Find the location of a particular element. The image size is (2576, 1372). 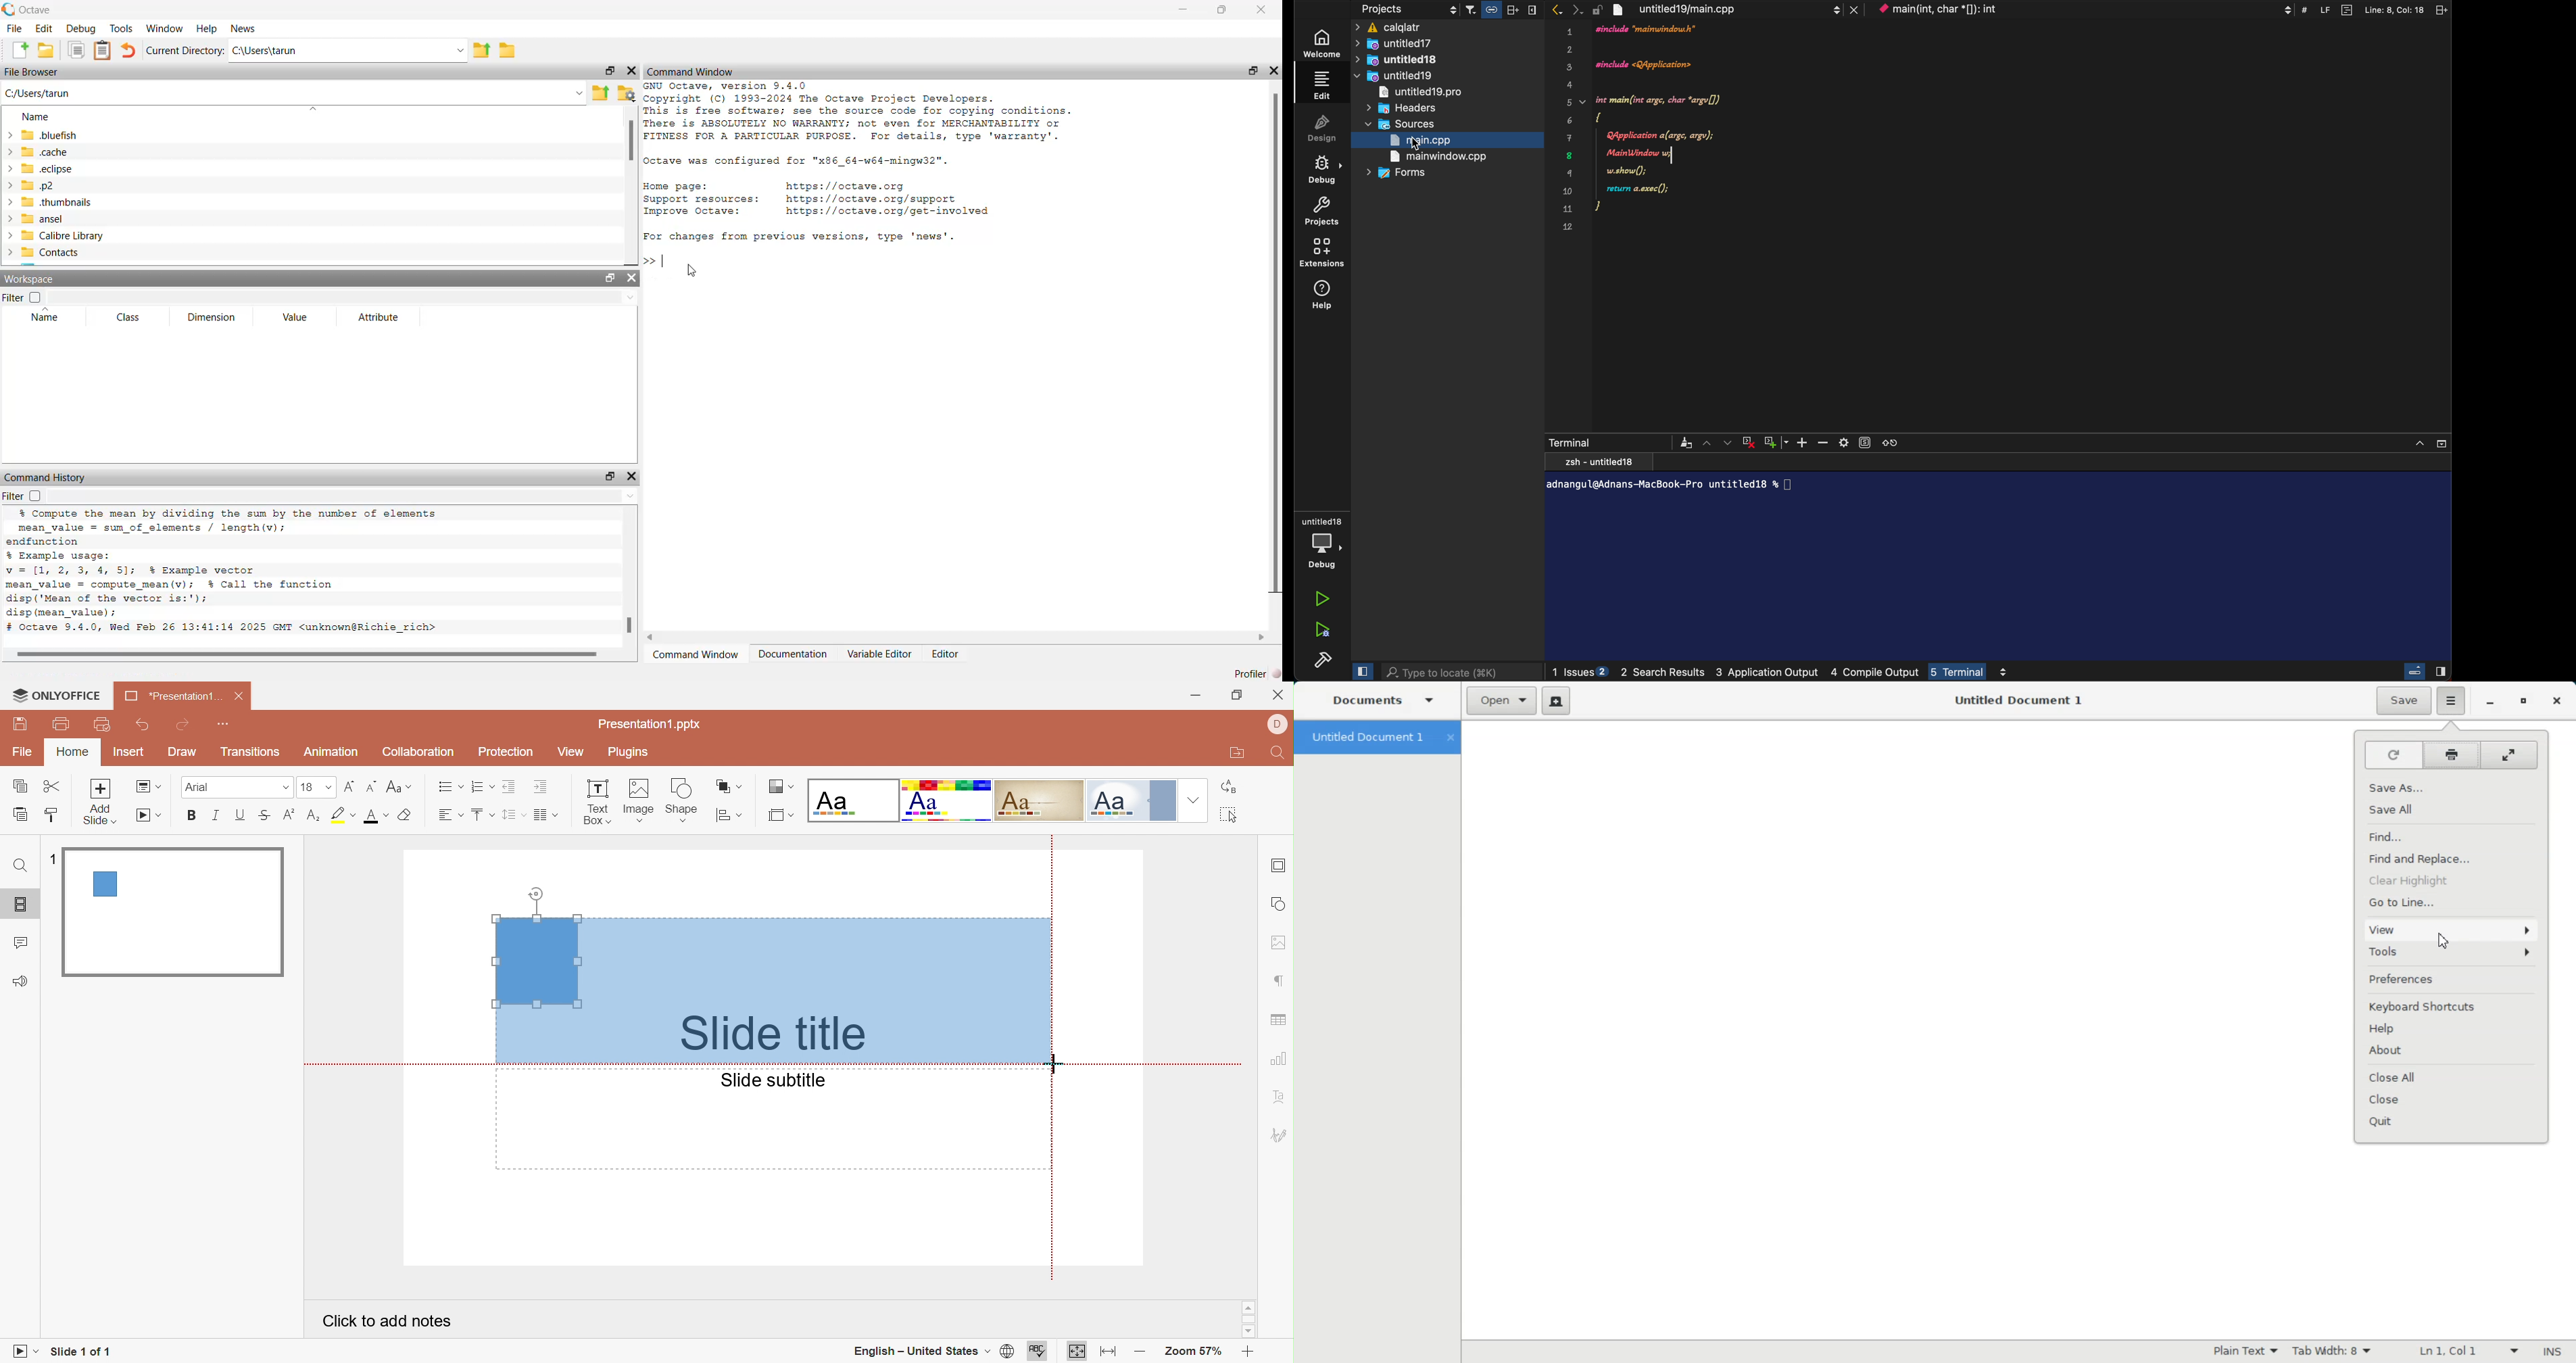

Clear style is located at coordinates (408, 816).